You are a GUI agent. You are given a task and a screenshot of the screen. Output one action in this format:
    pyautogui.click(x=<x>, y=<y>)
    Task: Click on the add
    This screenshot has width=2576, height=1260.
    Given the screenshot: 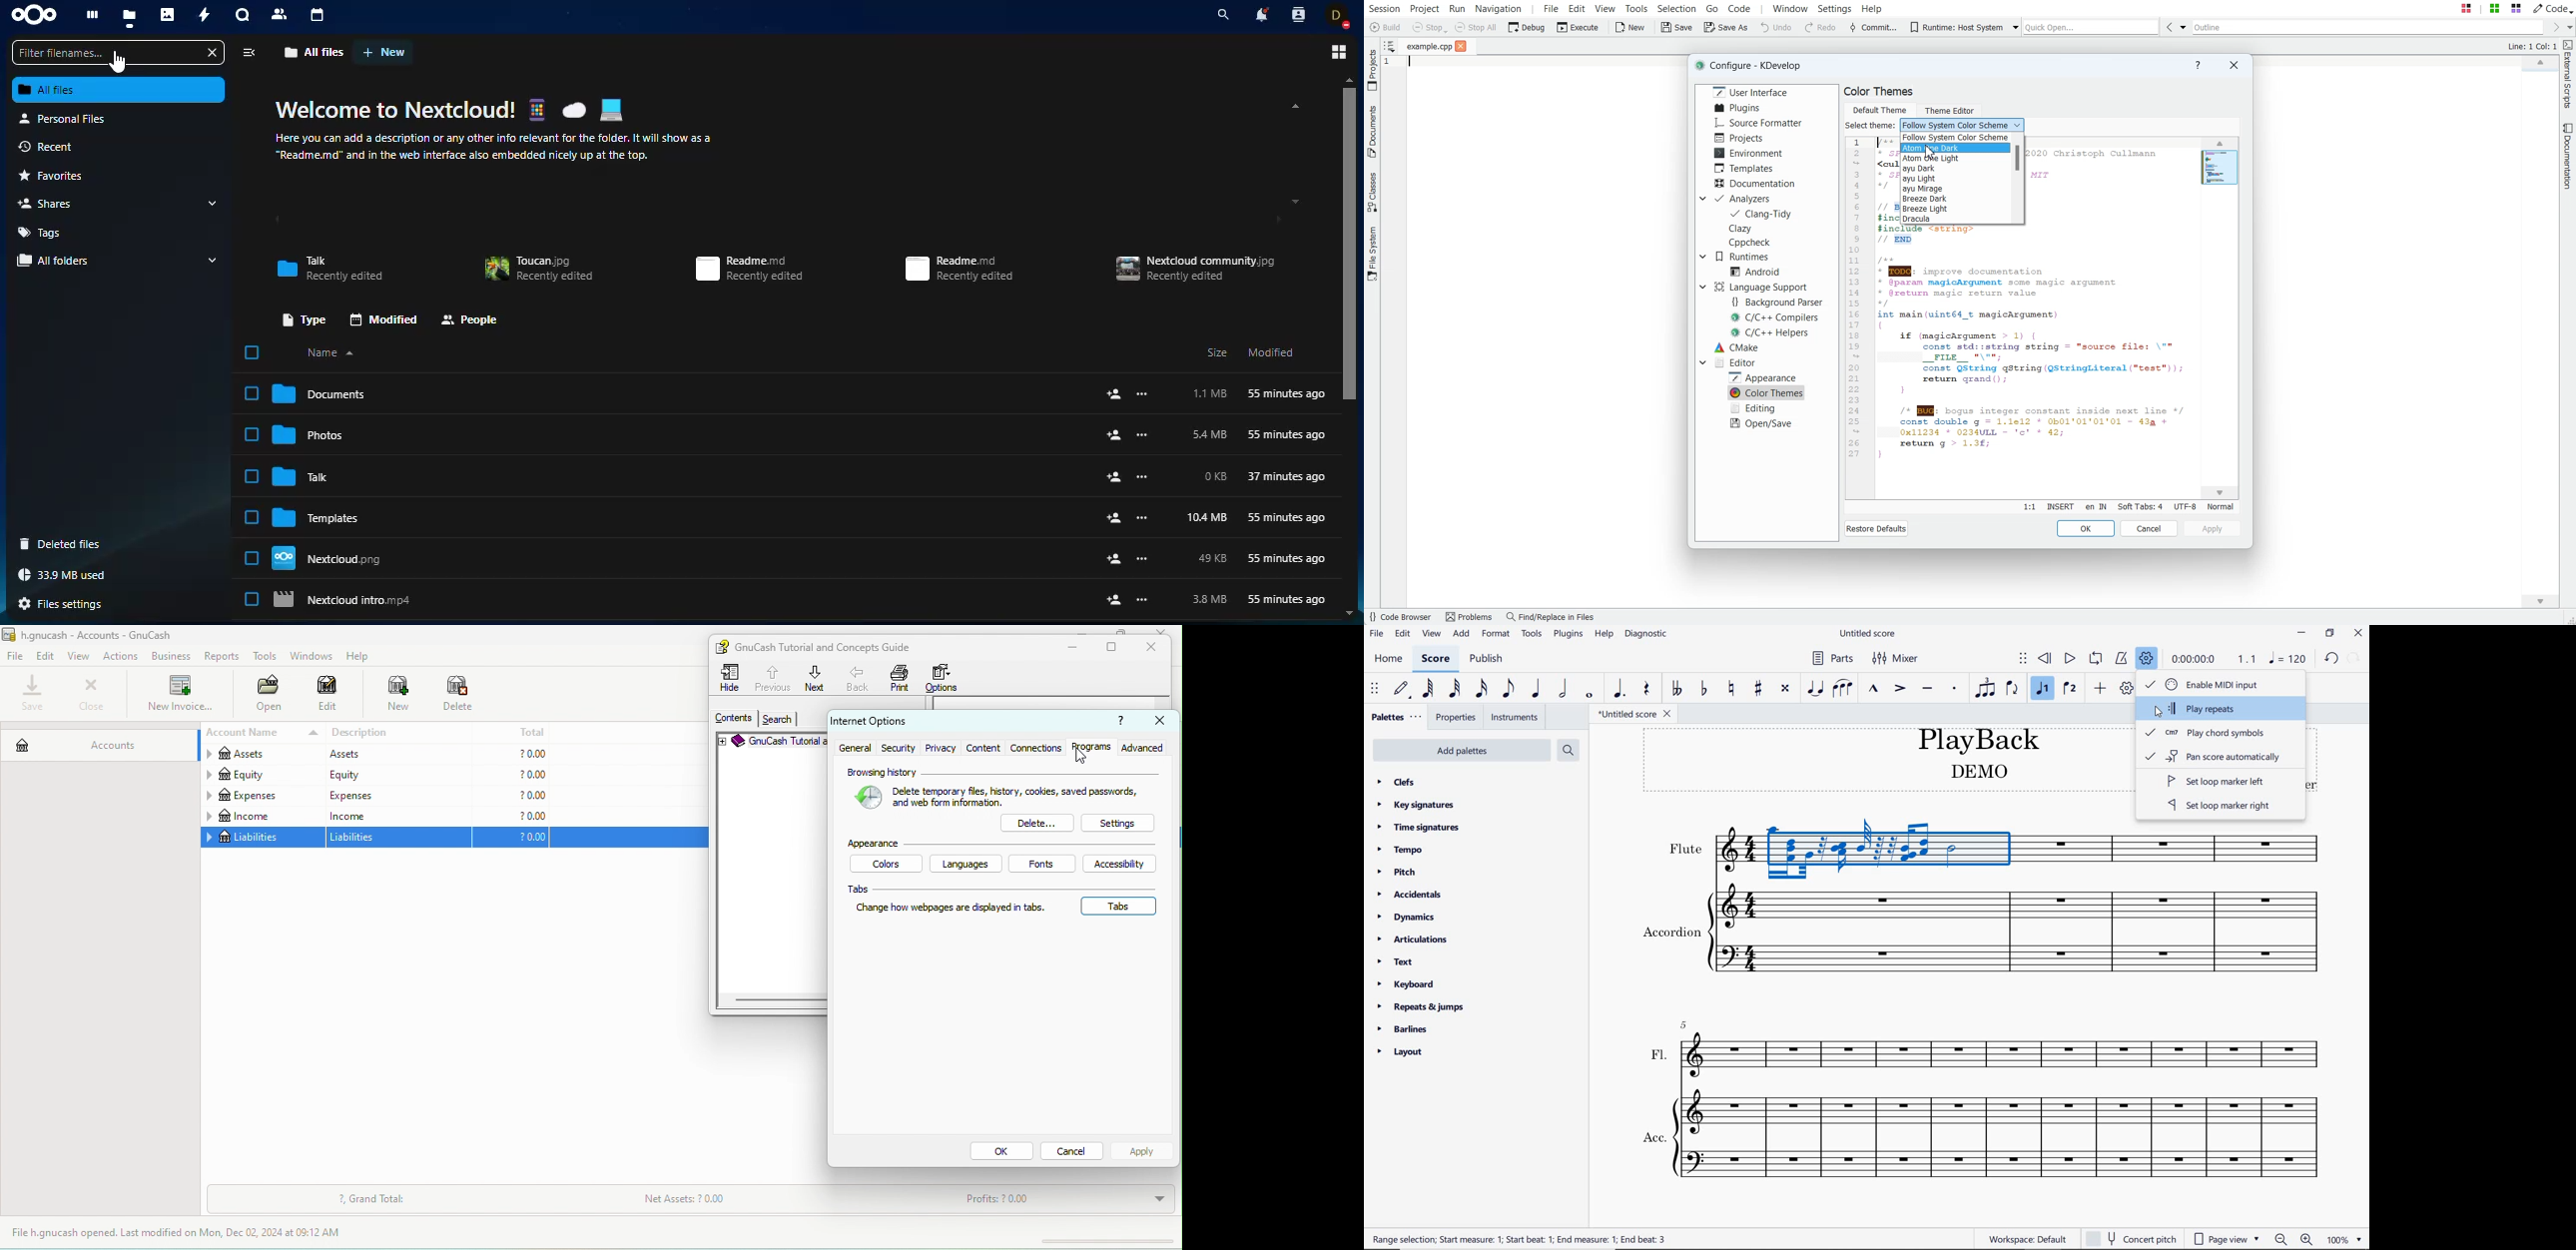 What is the action you would take?
    pyautogui.click(x=1114, y=559)
    